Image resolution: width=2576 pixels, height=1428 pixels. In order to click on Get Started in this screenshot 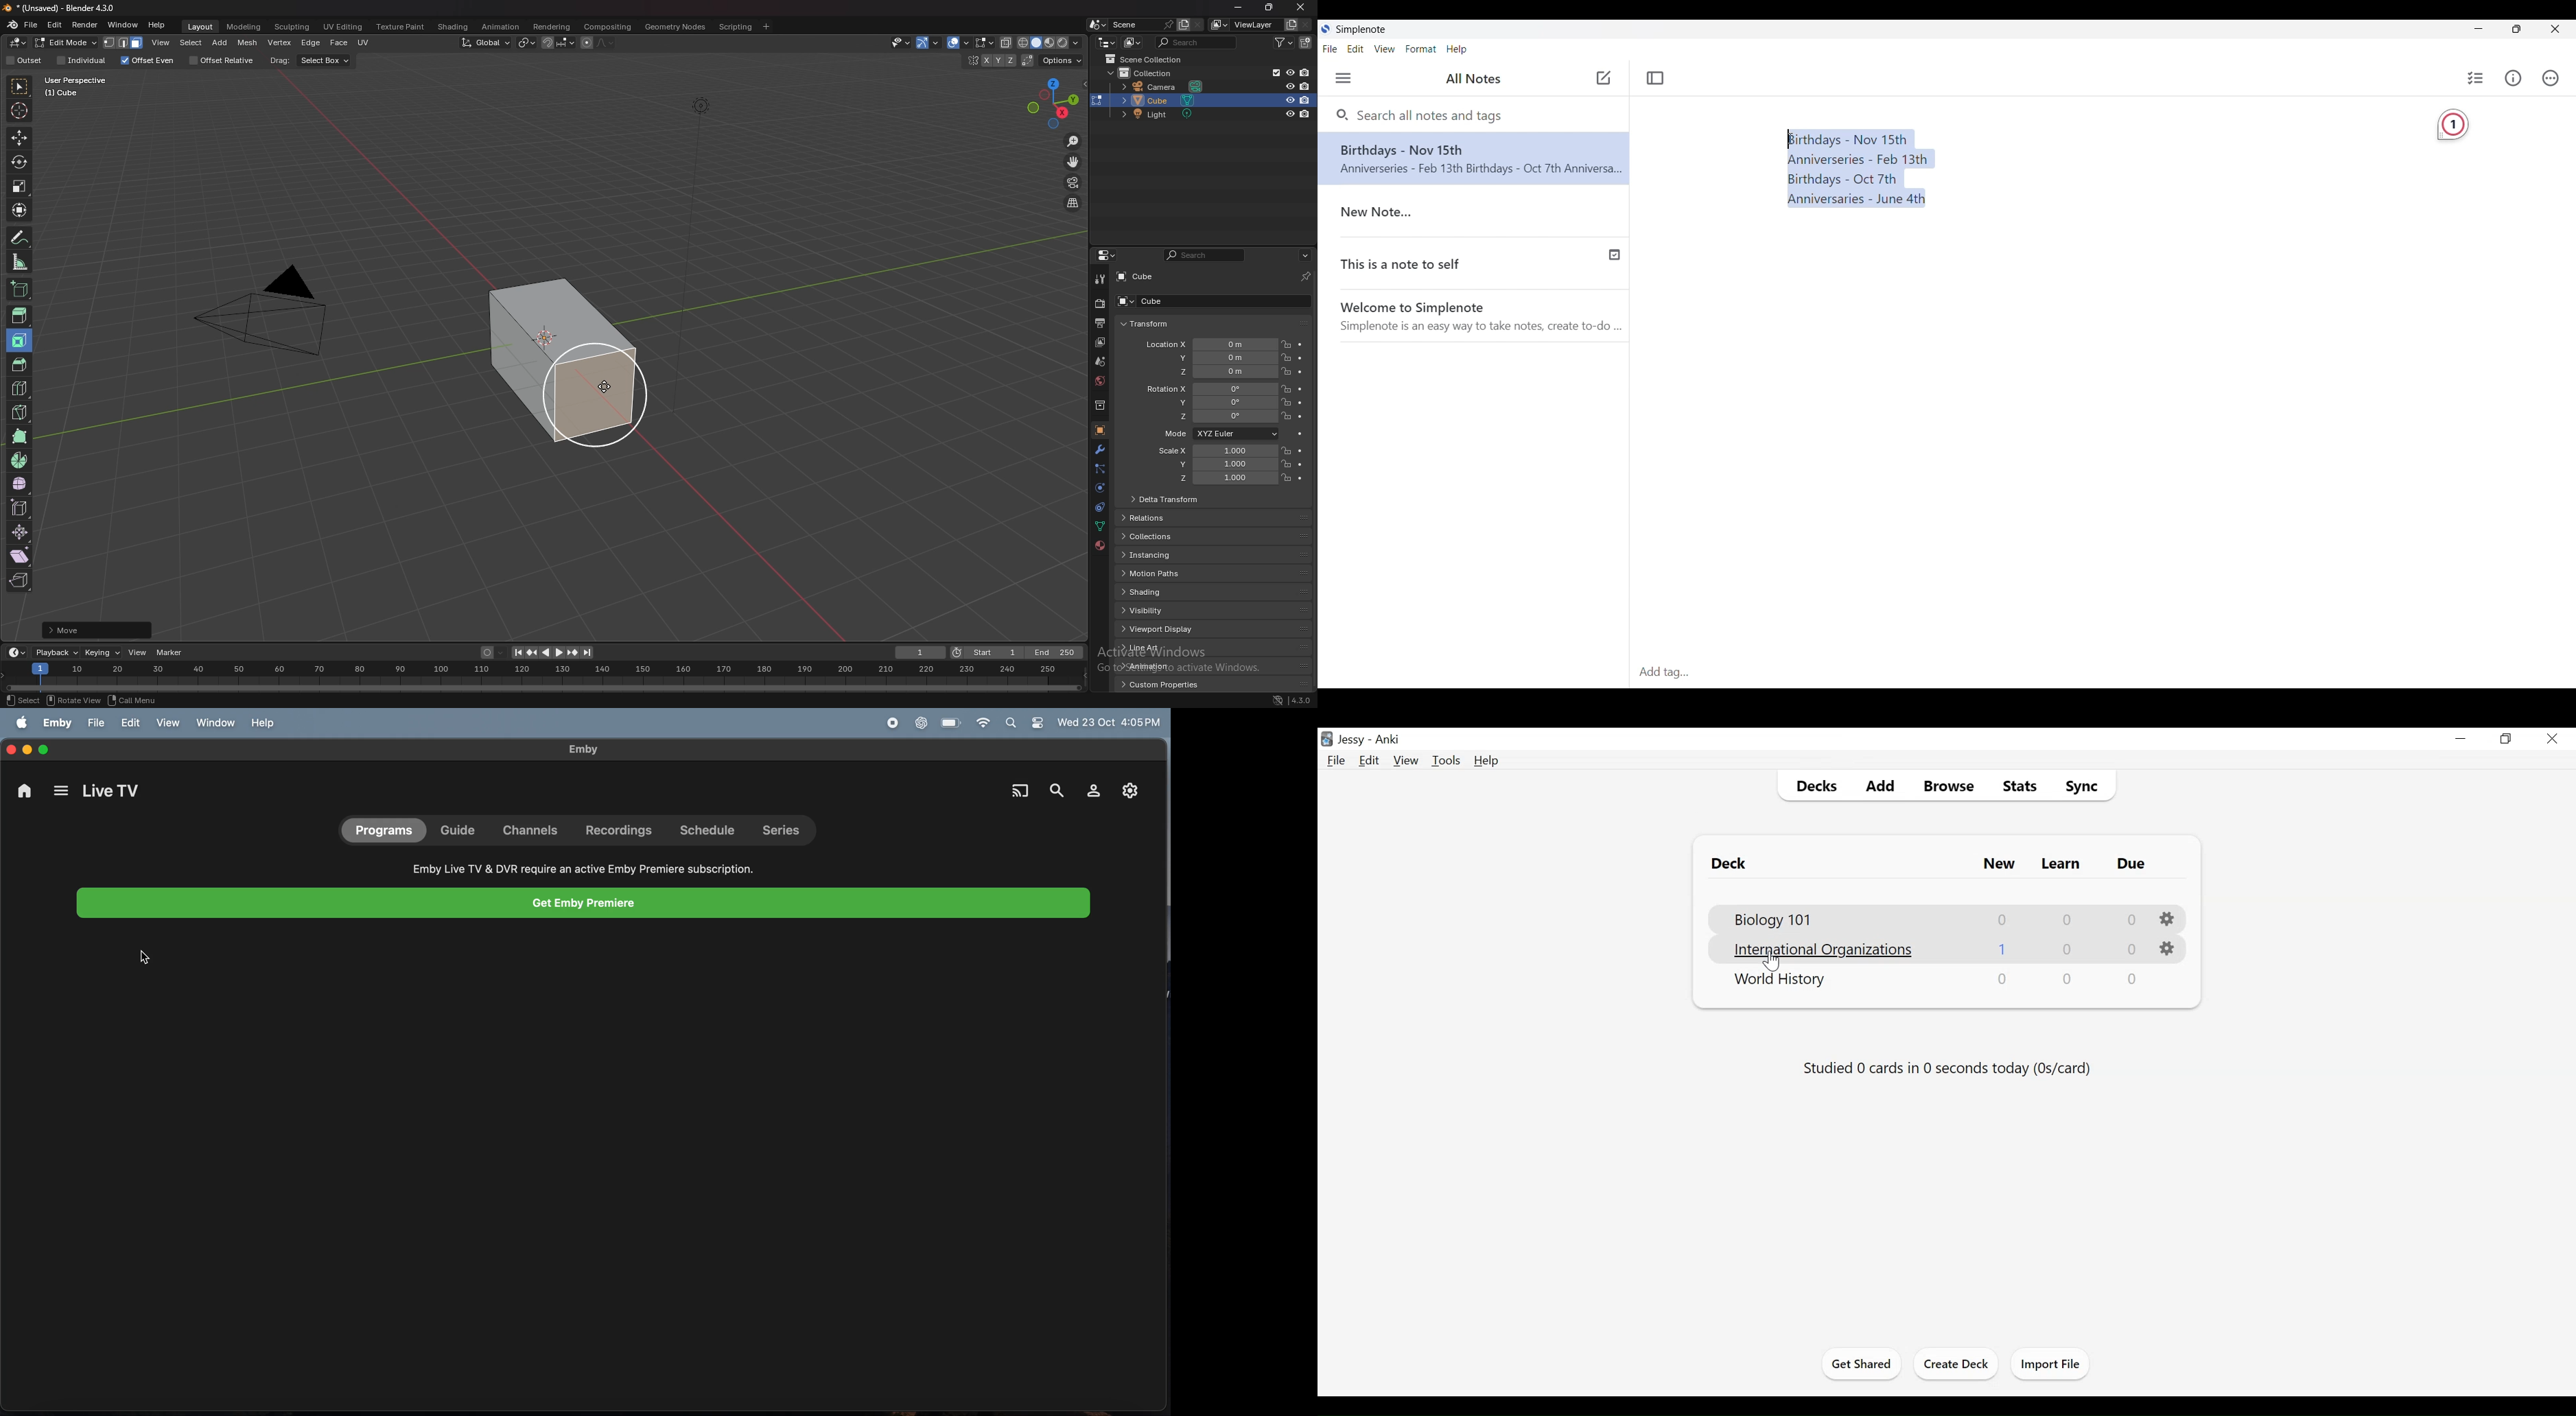, I will do `click(1862, 1365)`.